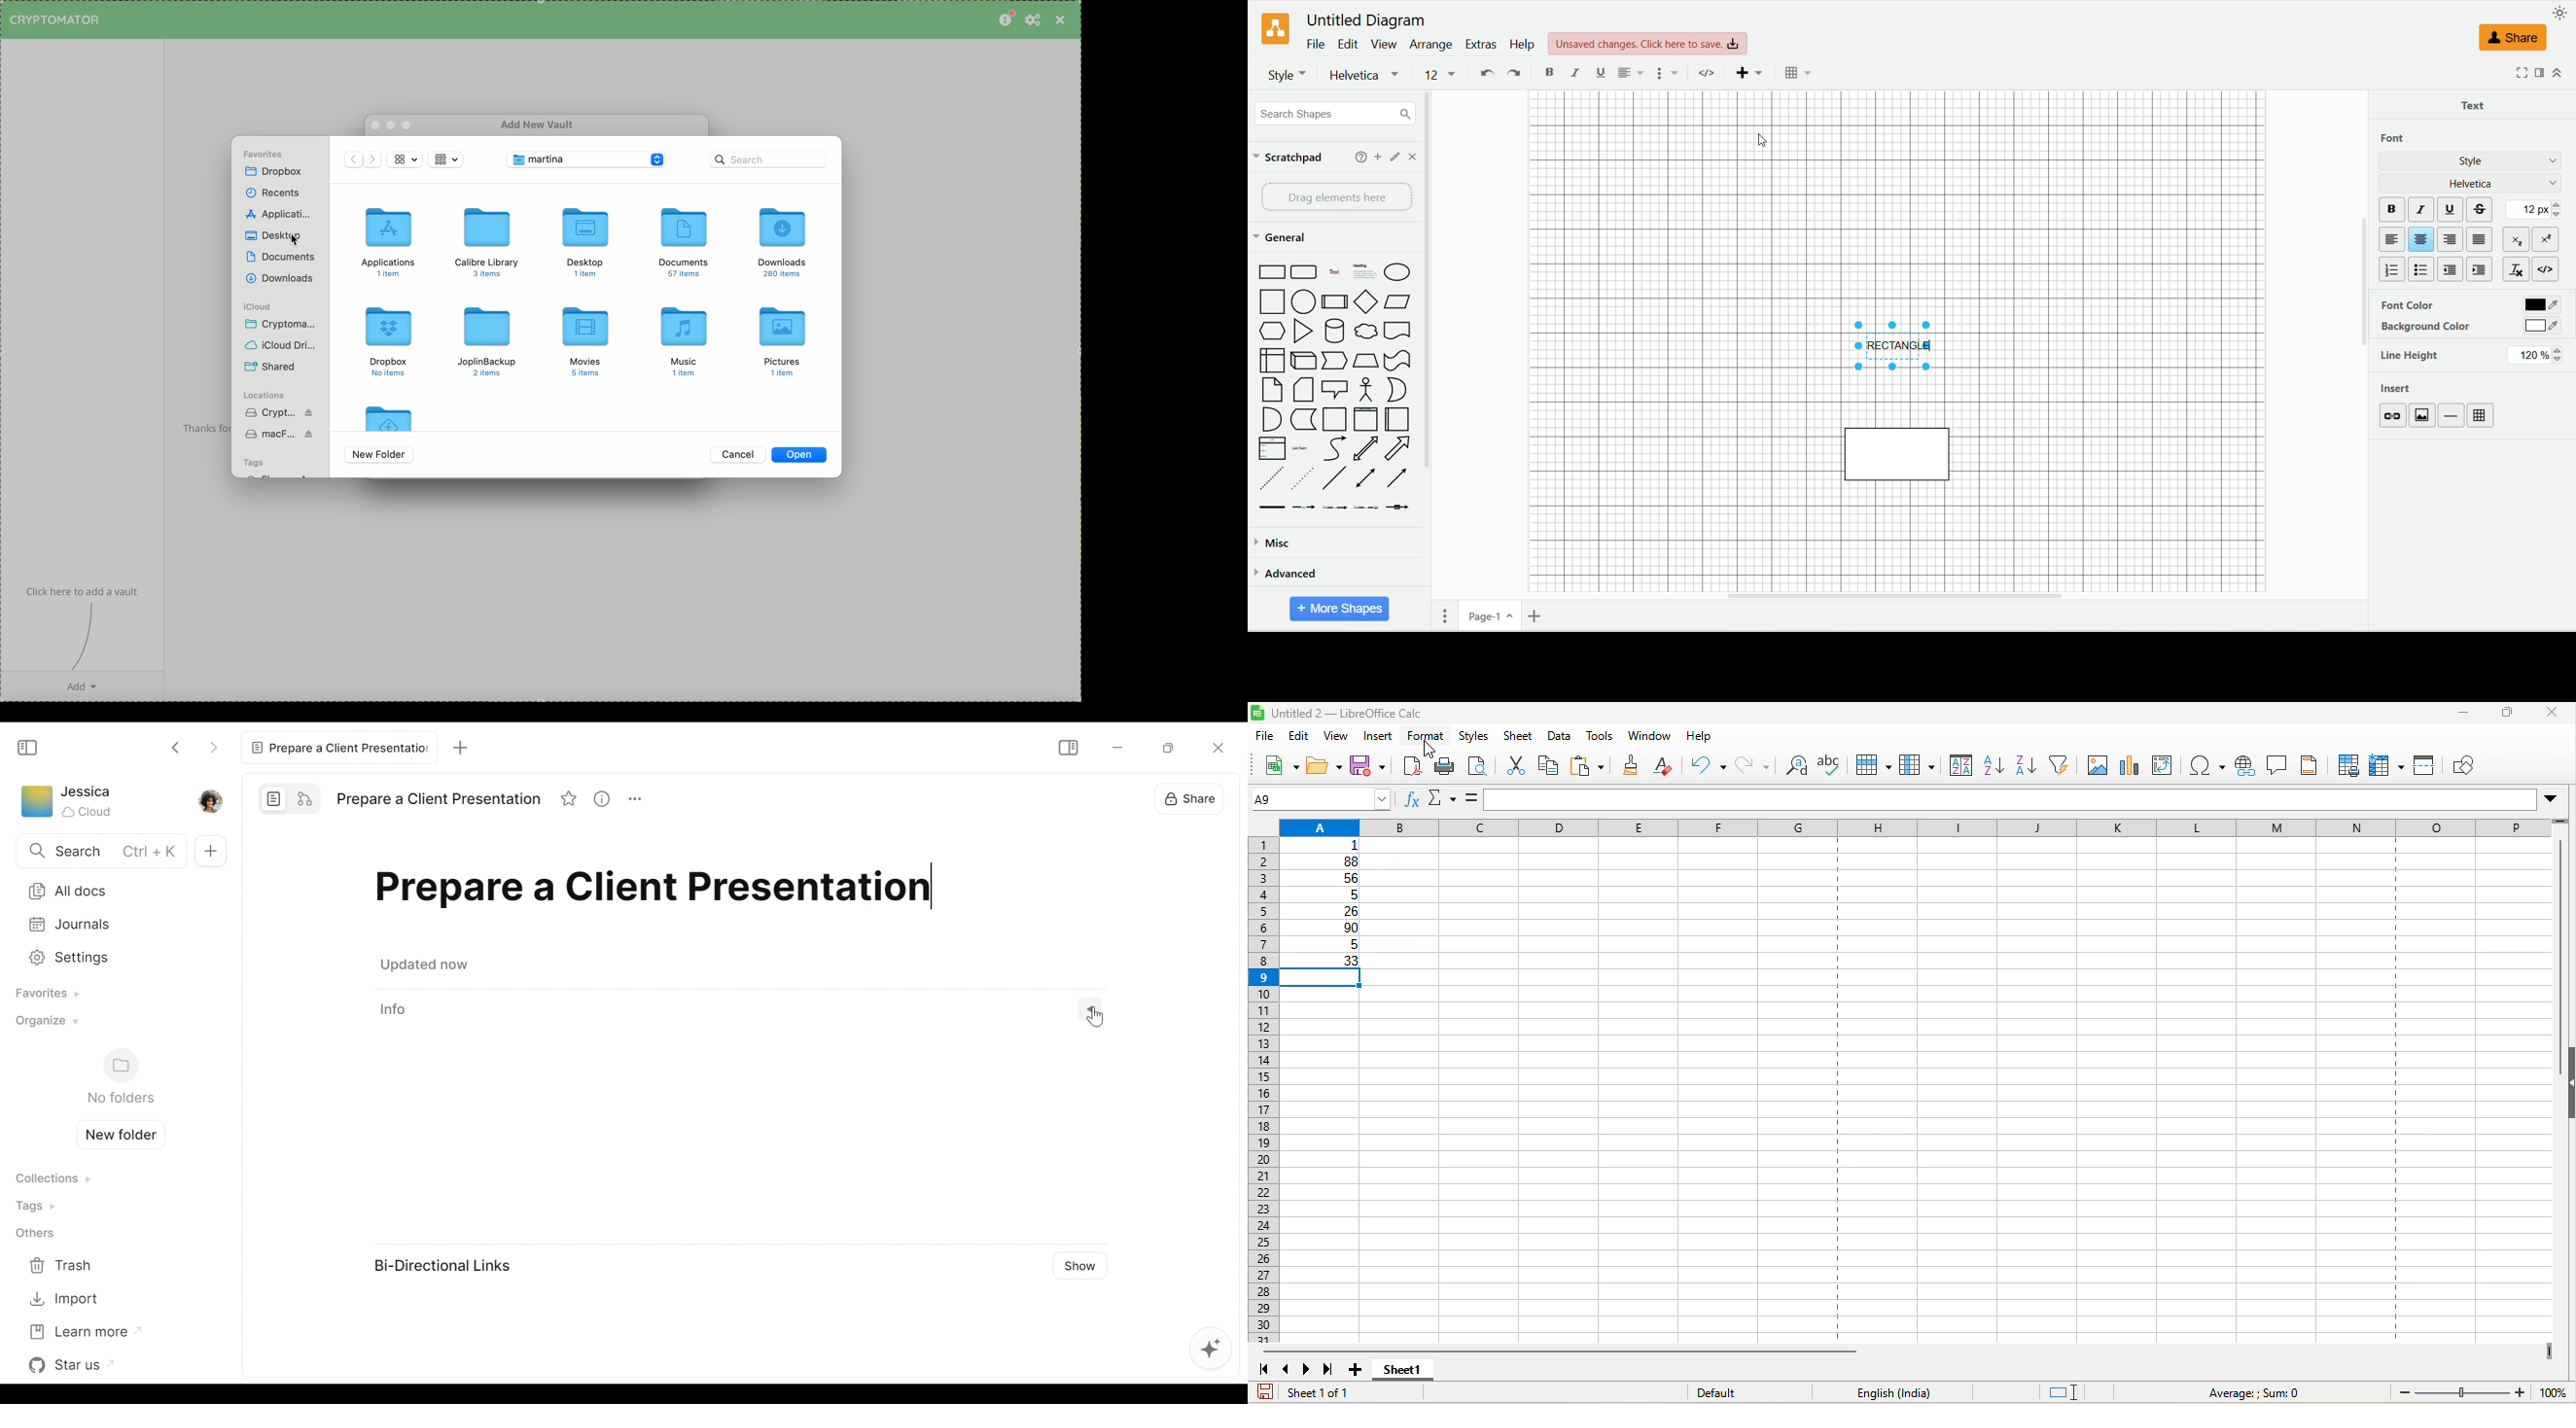  Describe the element at coordinates (1533, 618) in the screenshot. I see `insert page` at that location.